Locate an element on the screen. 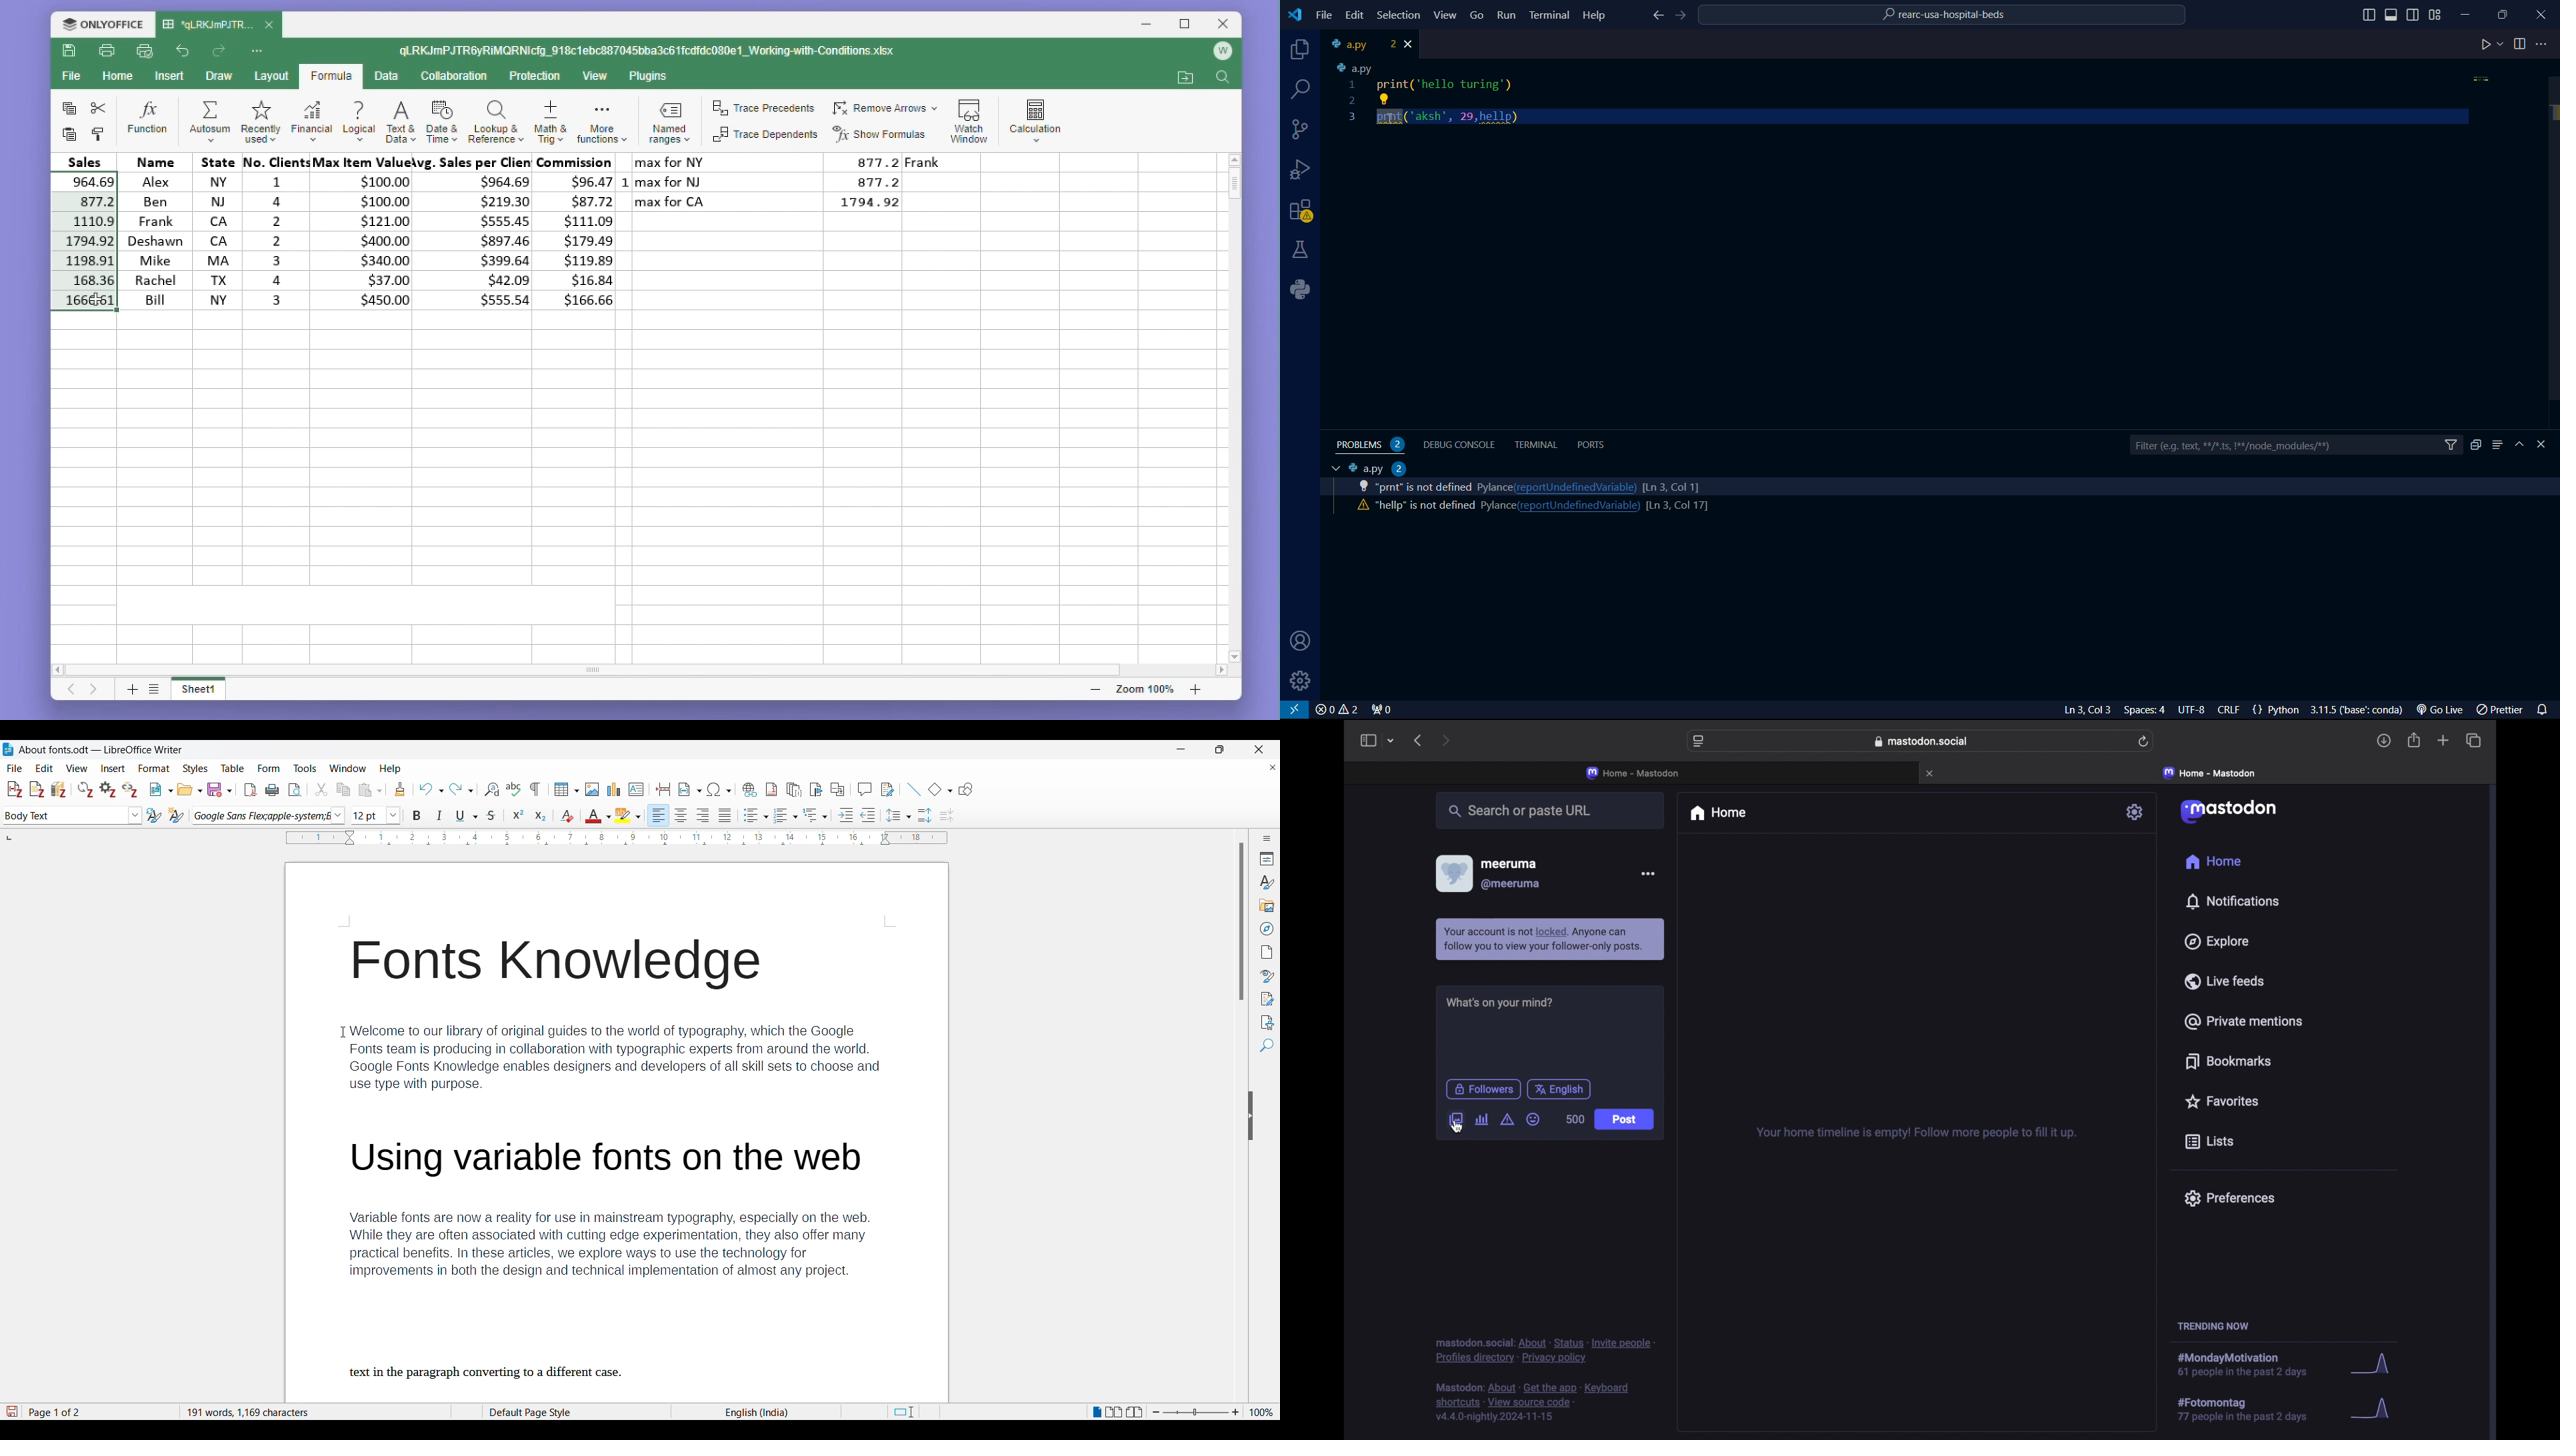  Single page view is located at coordinates (1097, 1412).